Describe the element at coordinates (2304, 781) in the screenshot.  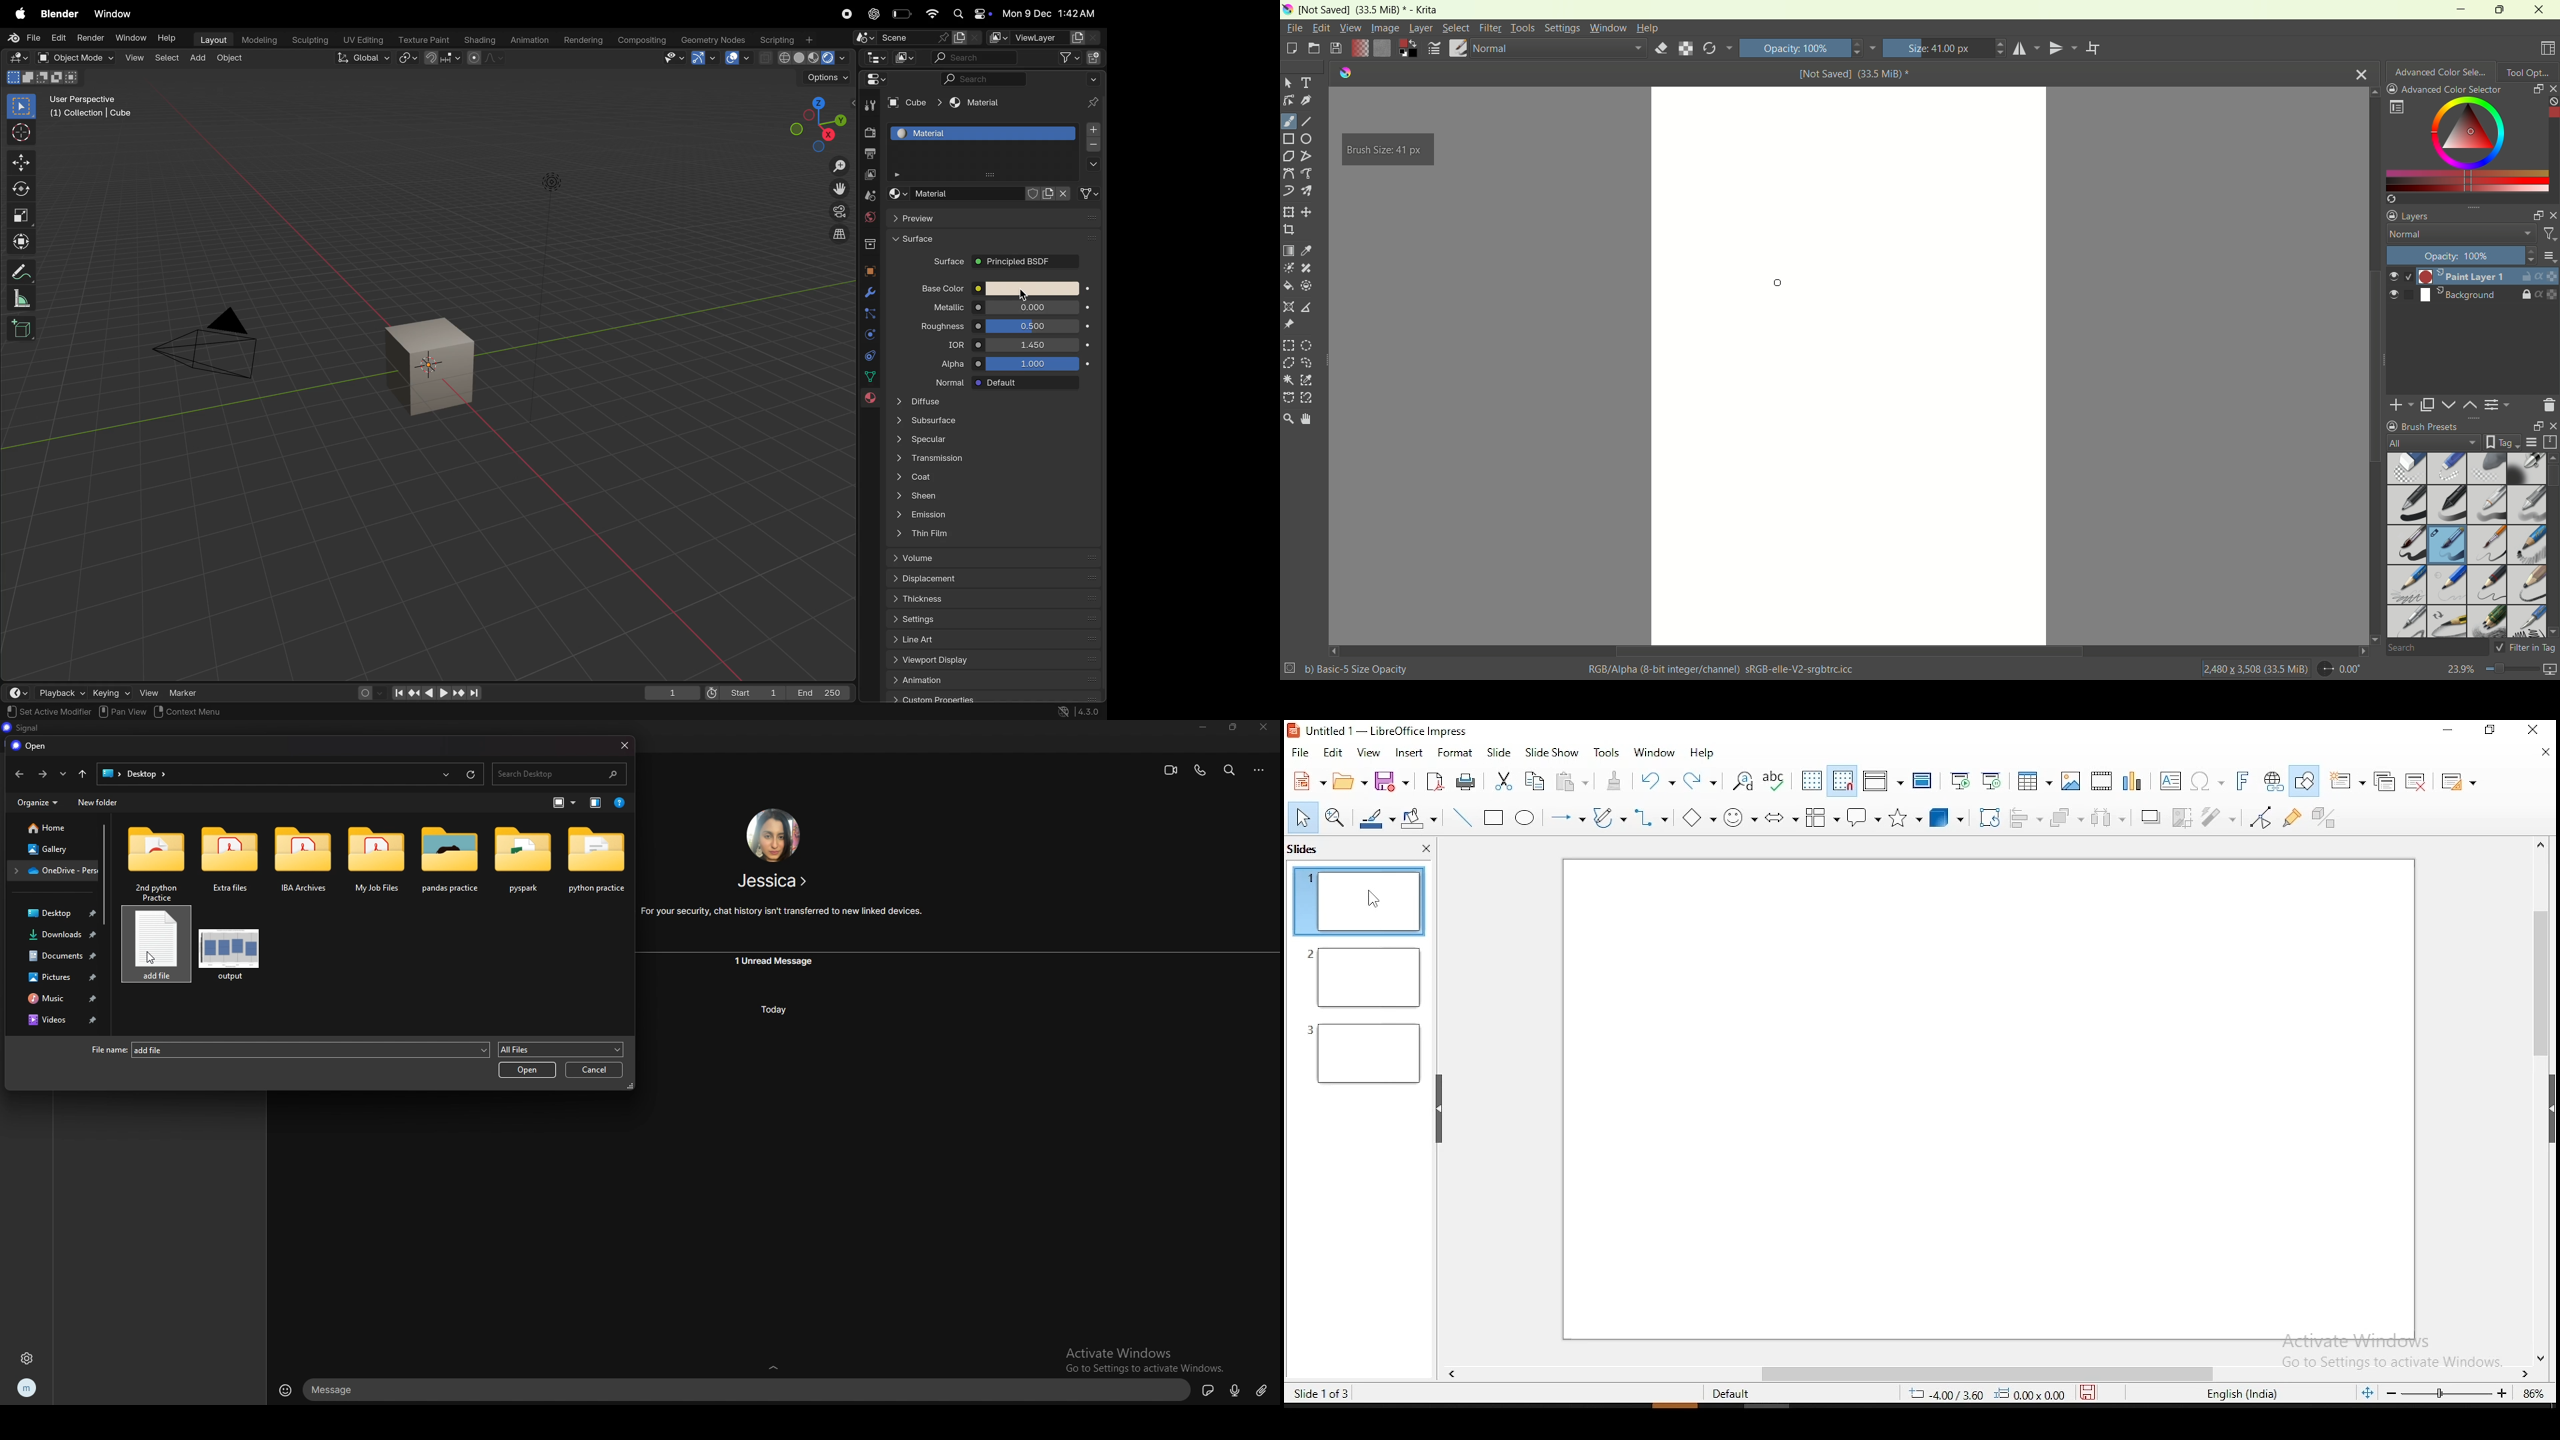
I see `show draw functions` at that location.